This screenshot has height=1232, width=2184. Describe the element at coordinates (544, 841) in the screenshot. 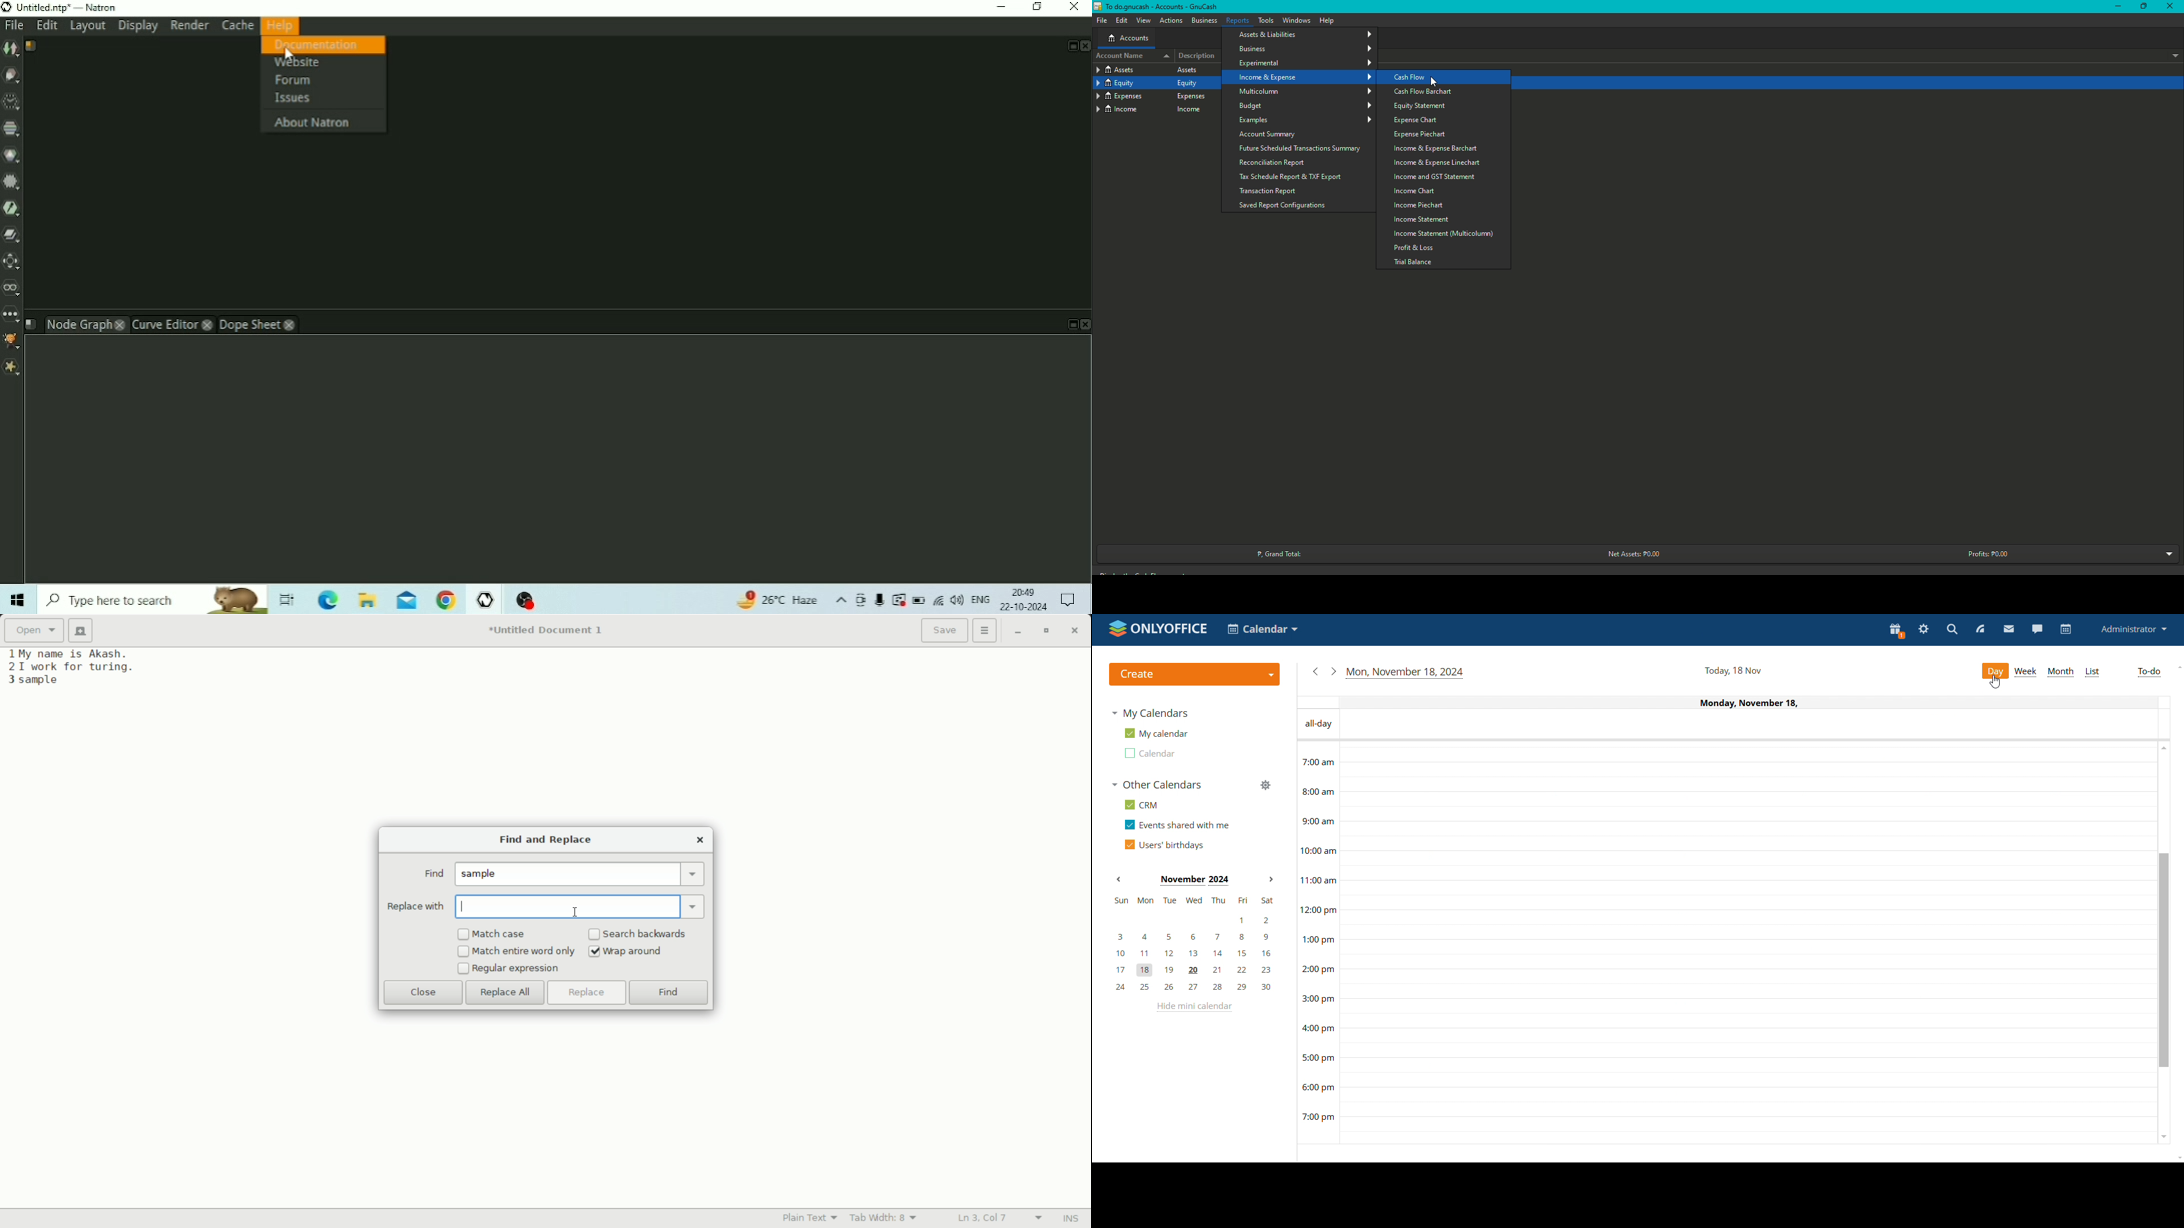

I see `find and replace` at that location.